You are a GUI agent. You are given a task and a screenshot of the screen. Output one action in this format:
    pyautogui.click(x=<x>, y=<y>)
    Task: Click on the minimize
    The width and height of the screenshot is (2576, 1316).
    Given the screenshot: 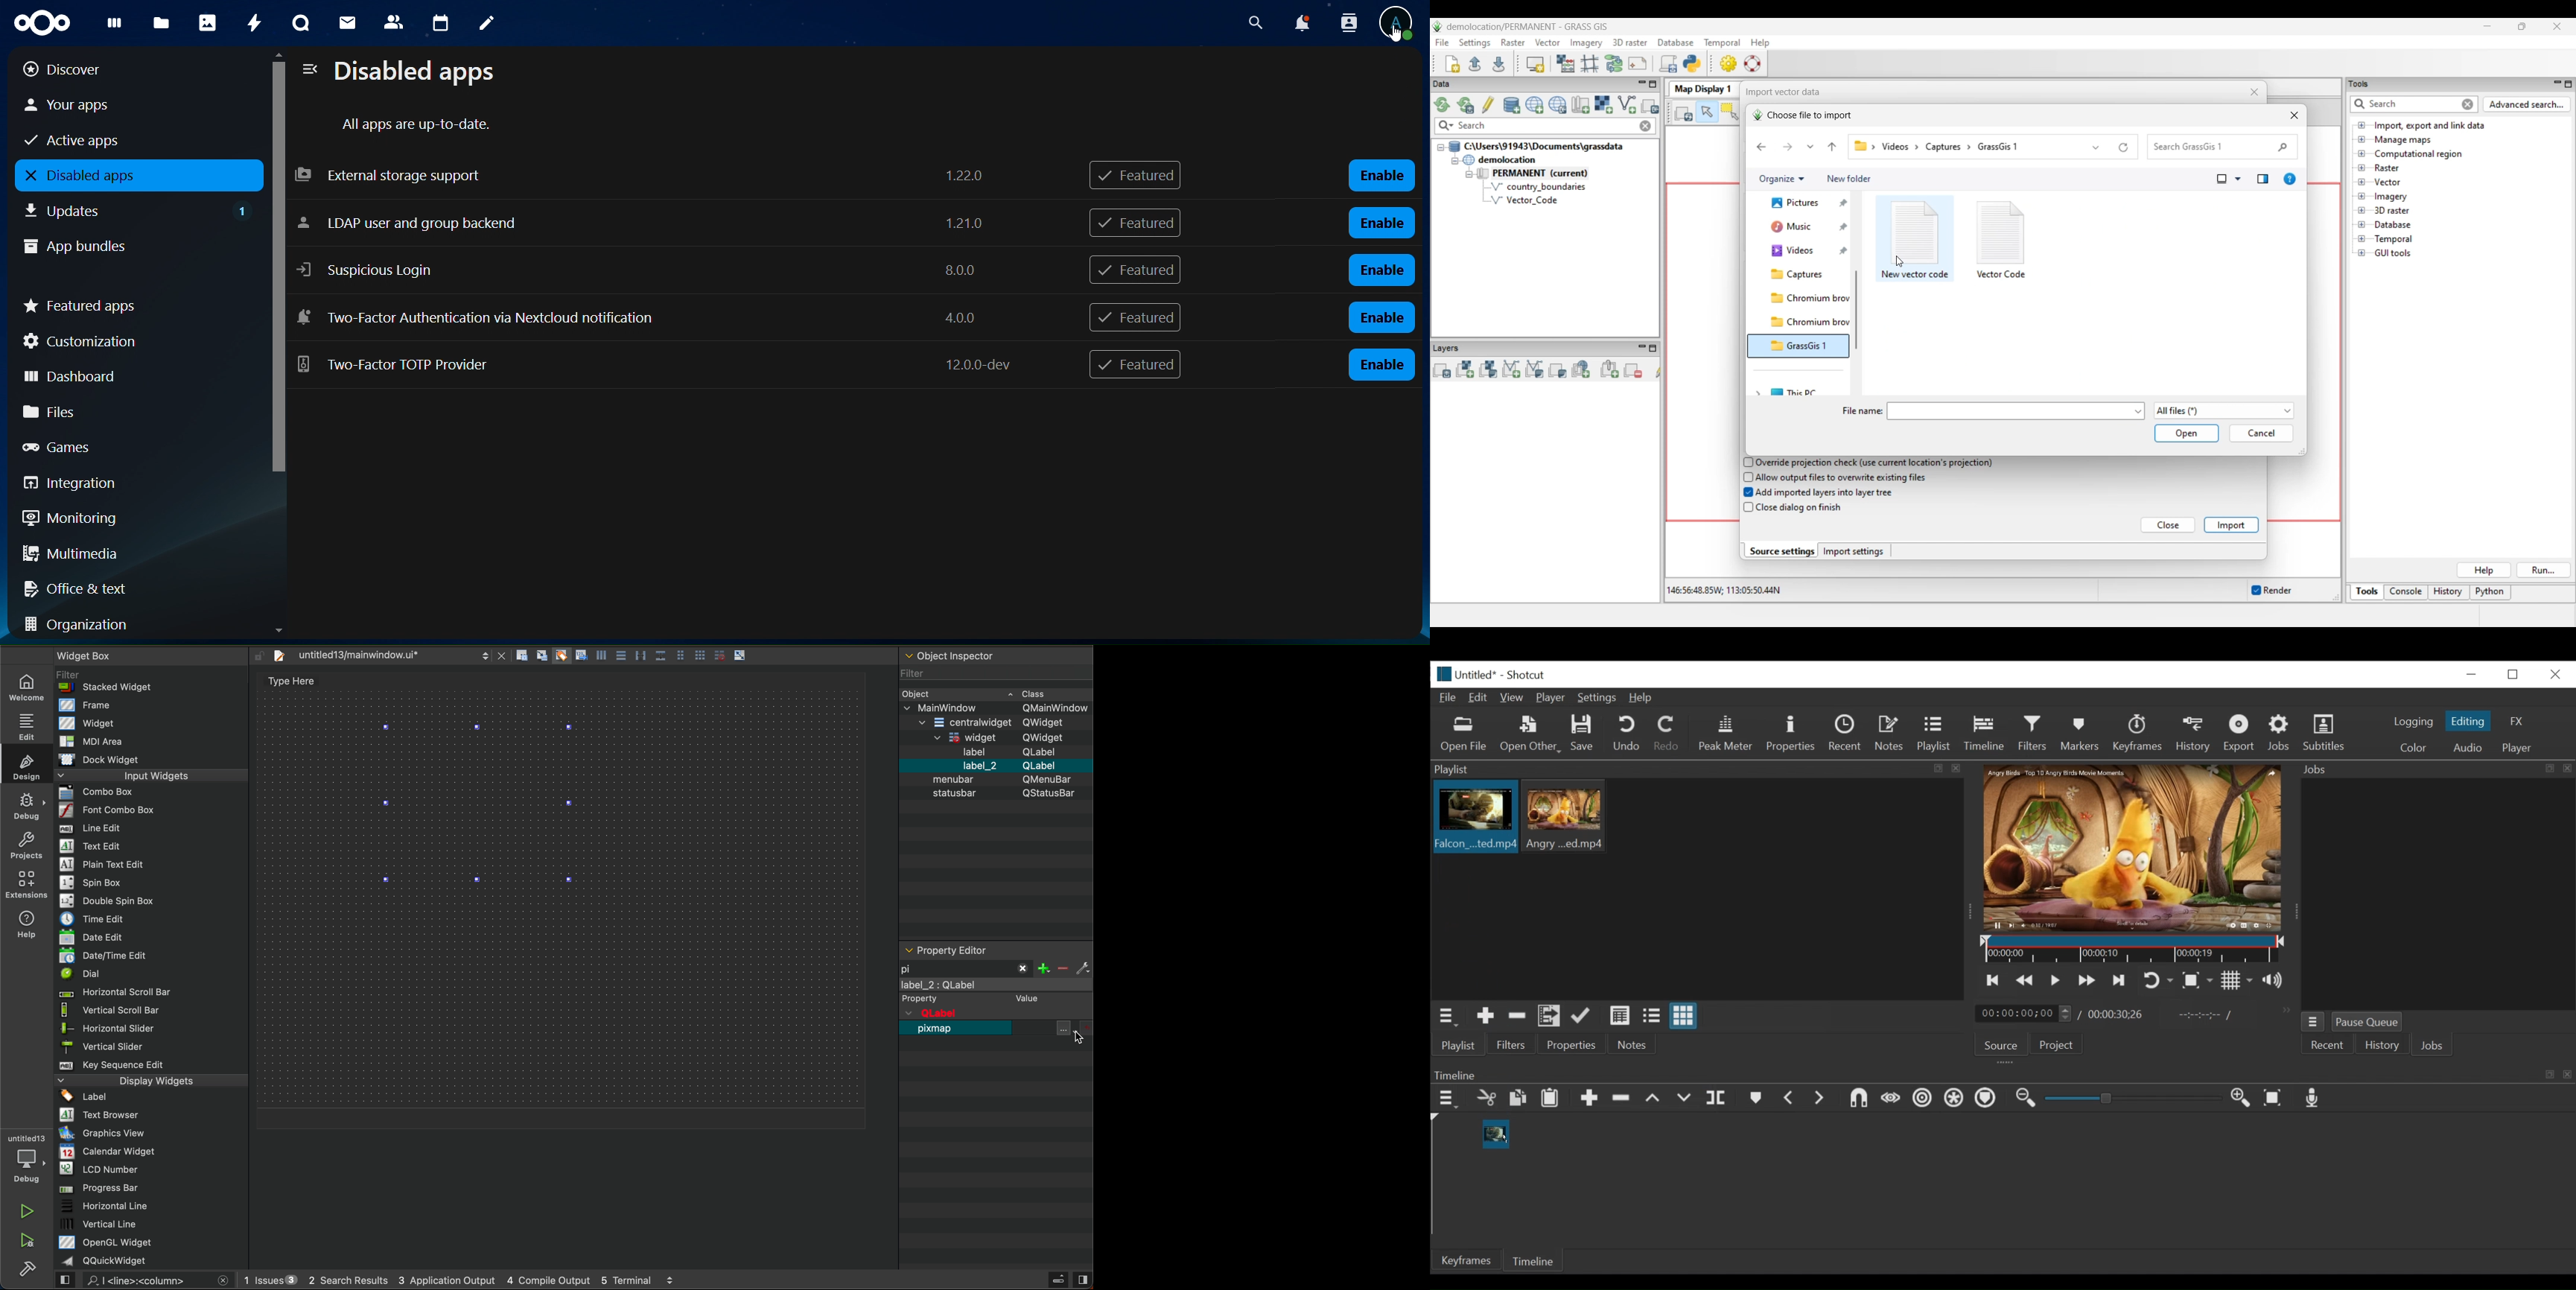 What is the action you would take?
    pyautogui.click(x=2471, y=674)
    